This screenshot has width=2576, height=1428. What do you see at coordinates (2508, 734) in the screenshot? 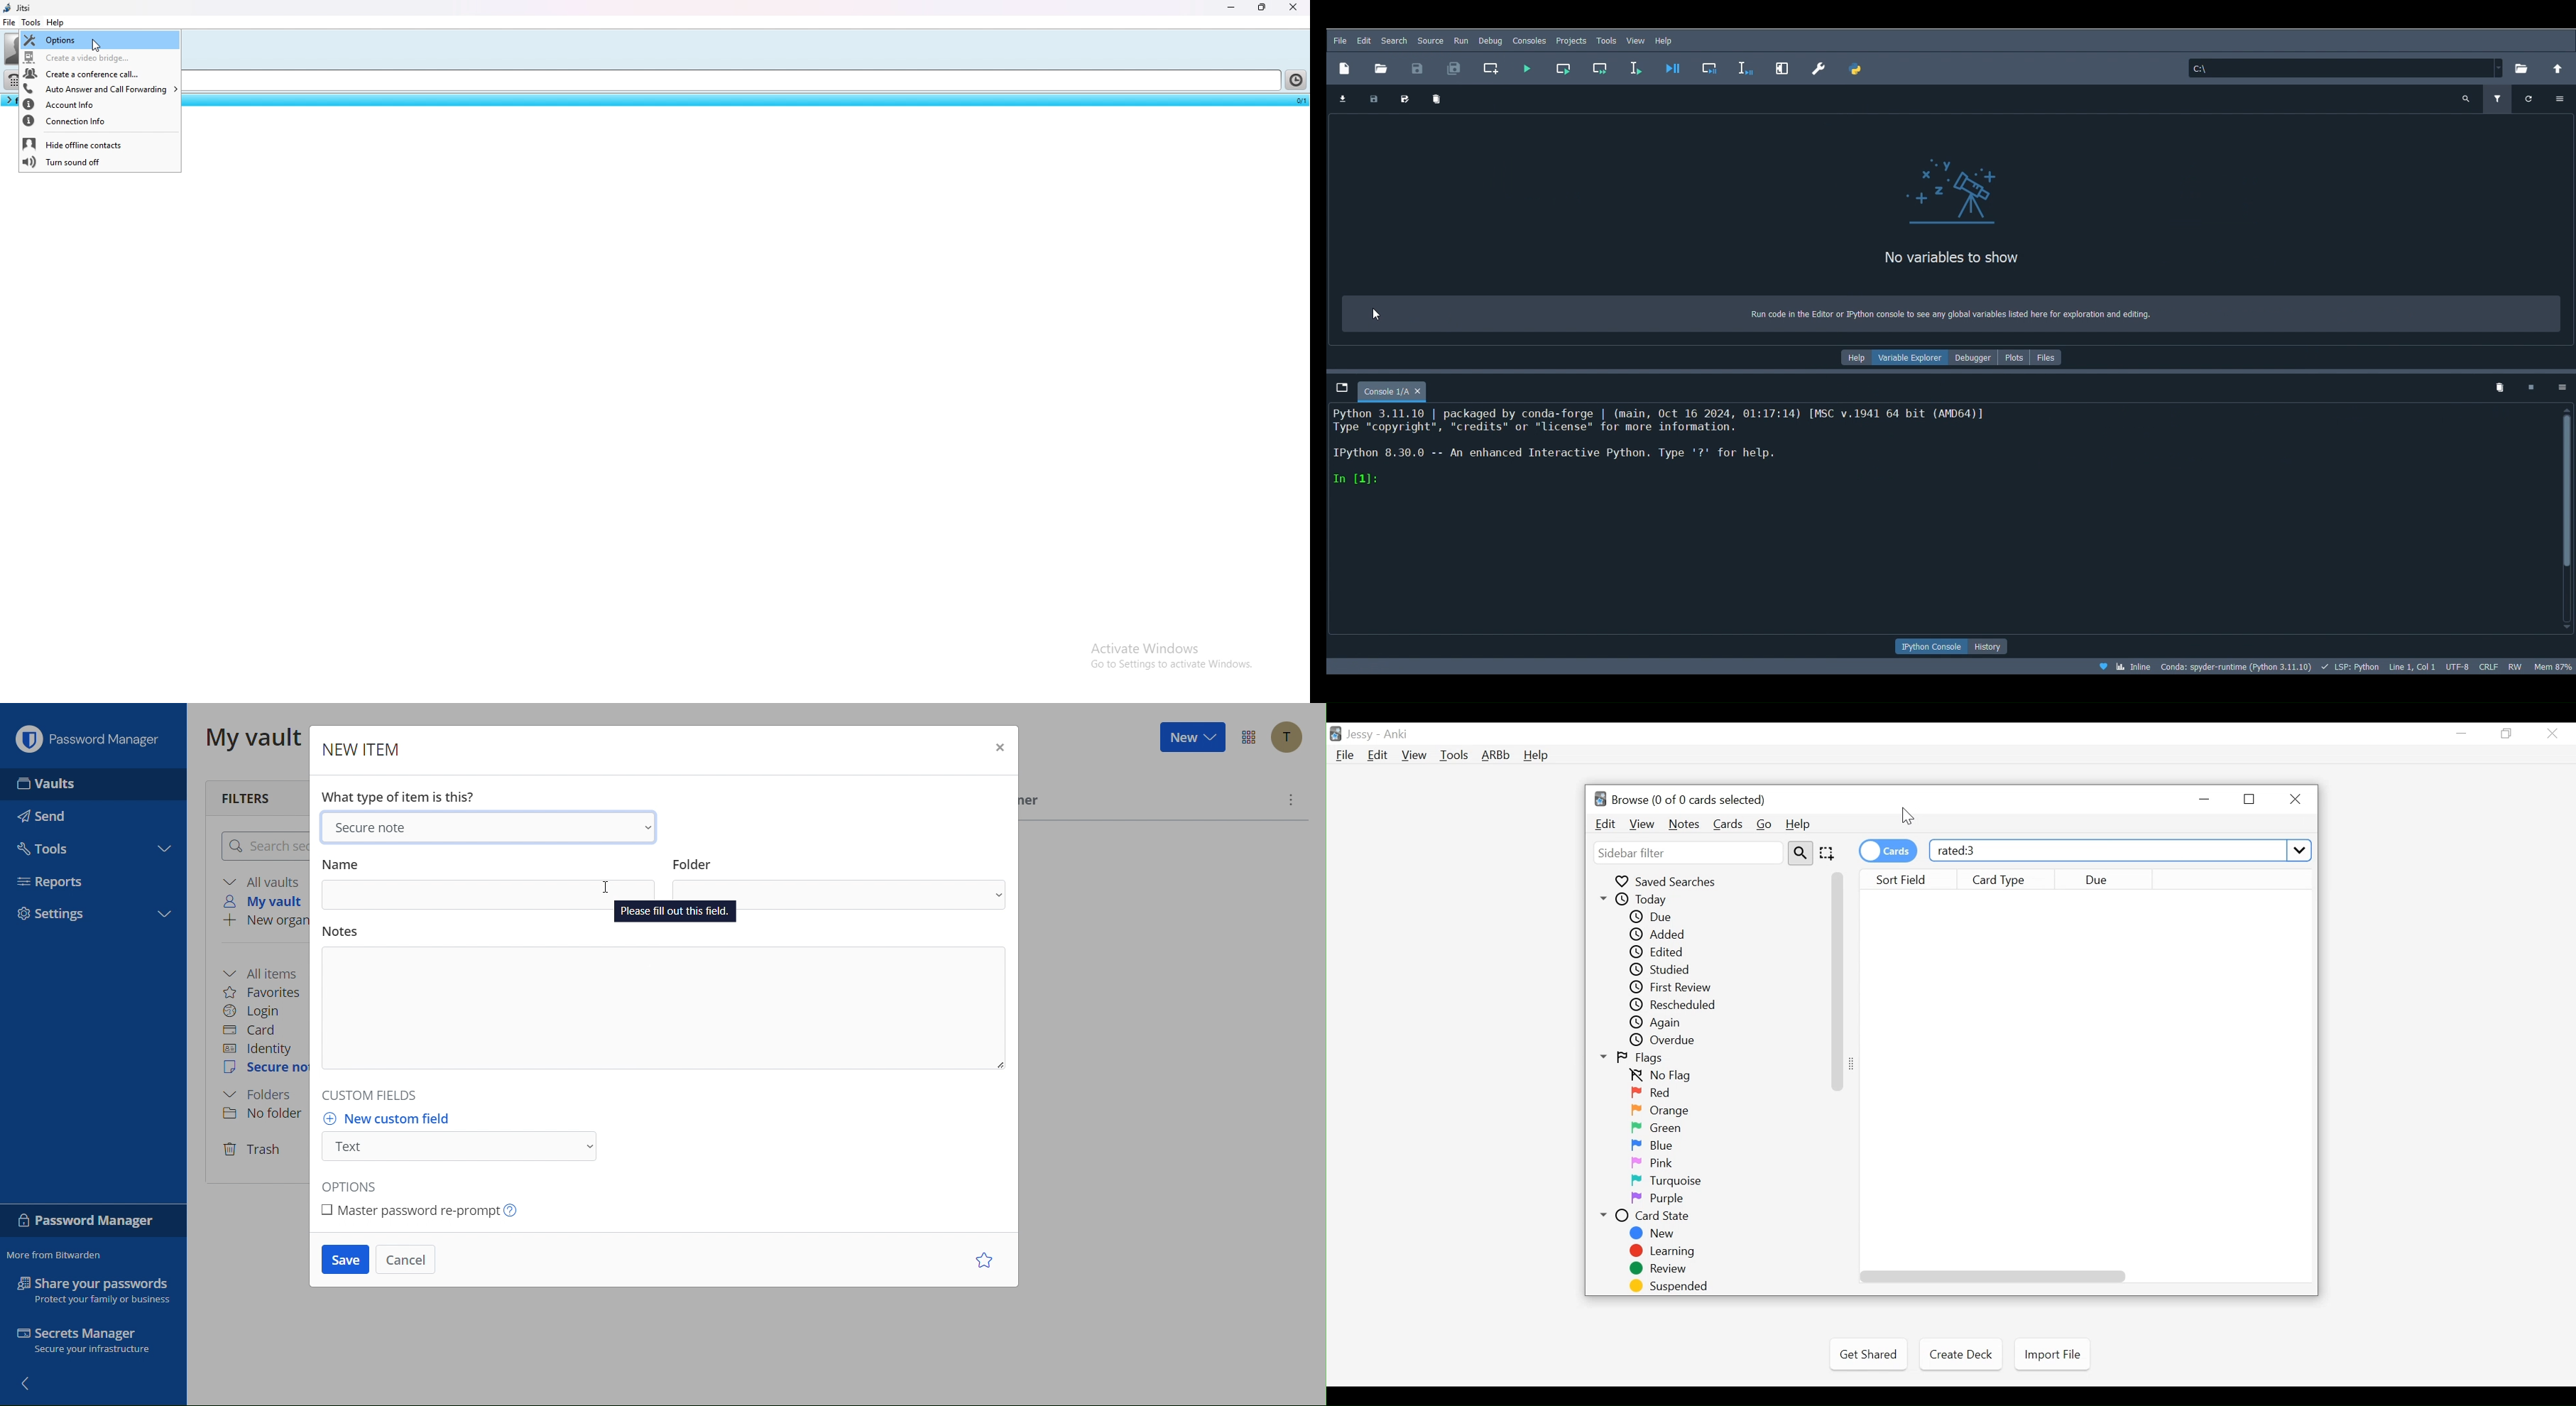
I see `Restore` at bounding box center [2508, 734].